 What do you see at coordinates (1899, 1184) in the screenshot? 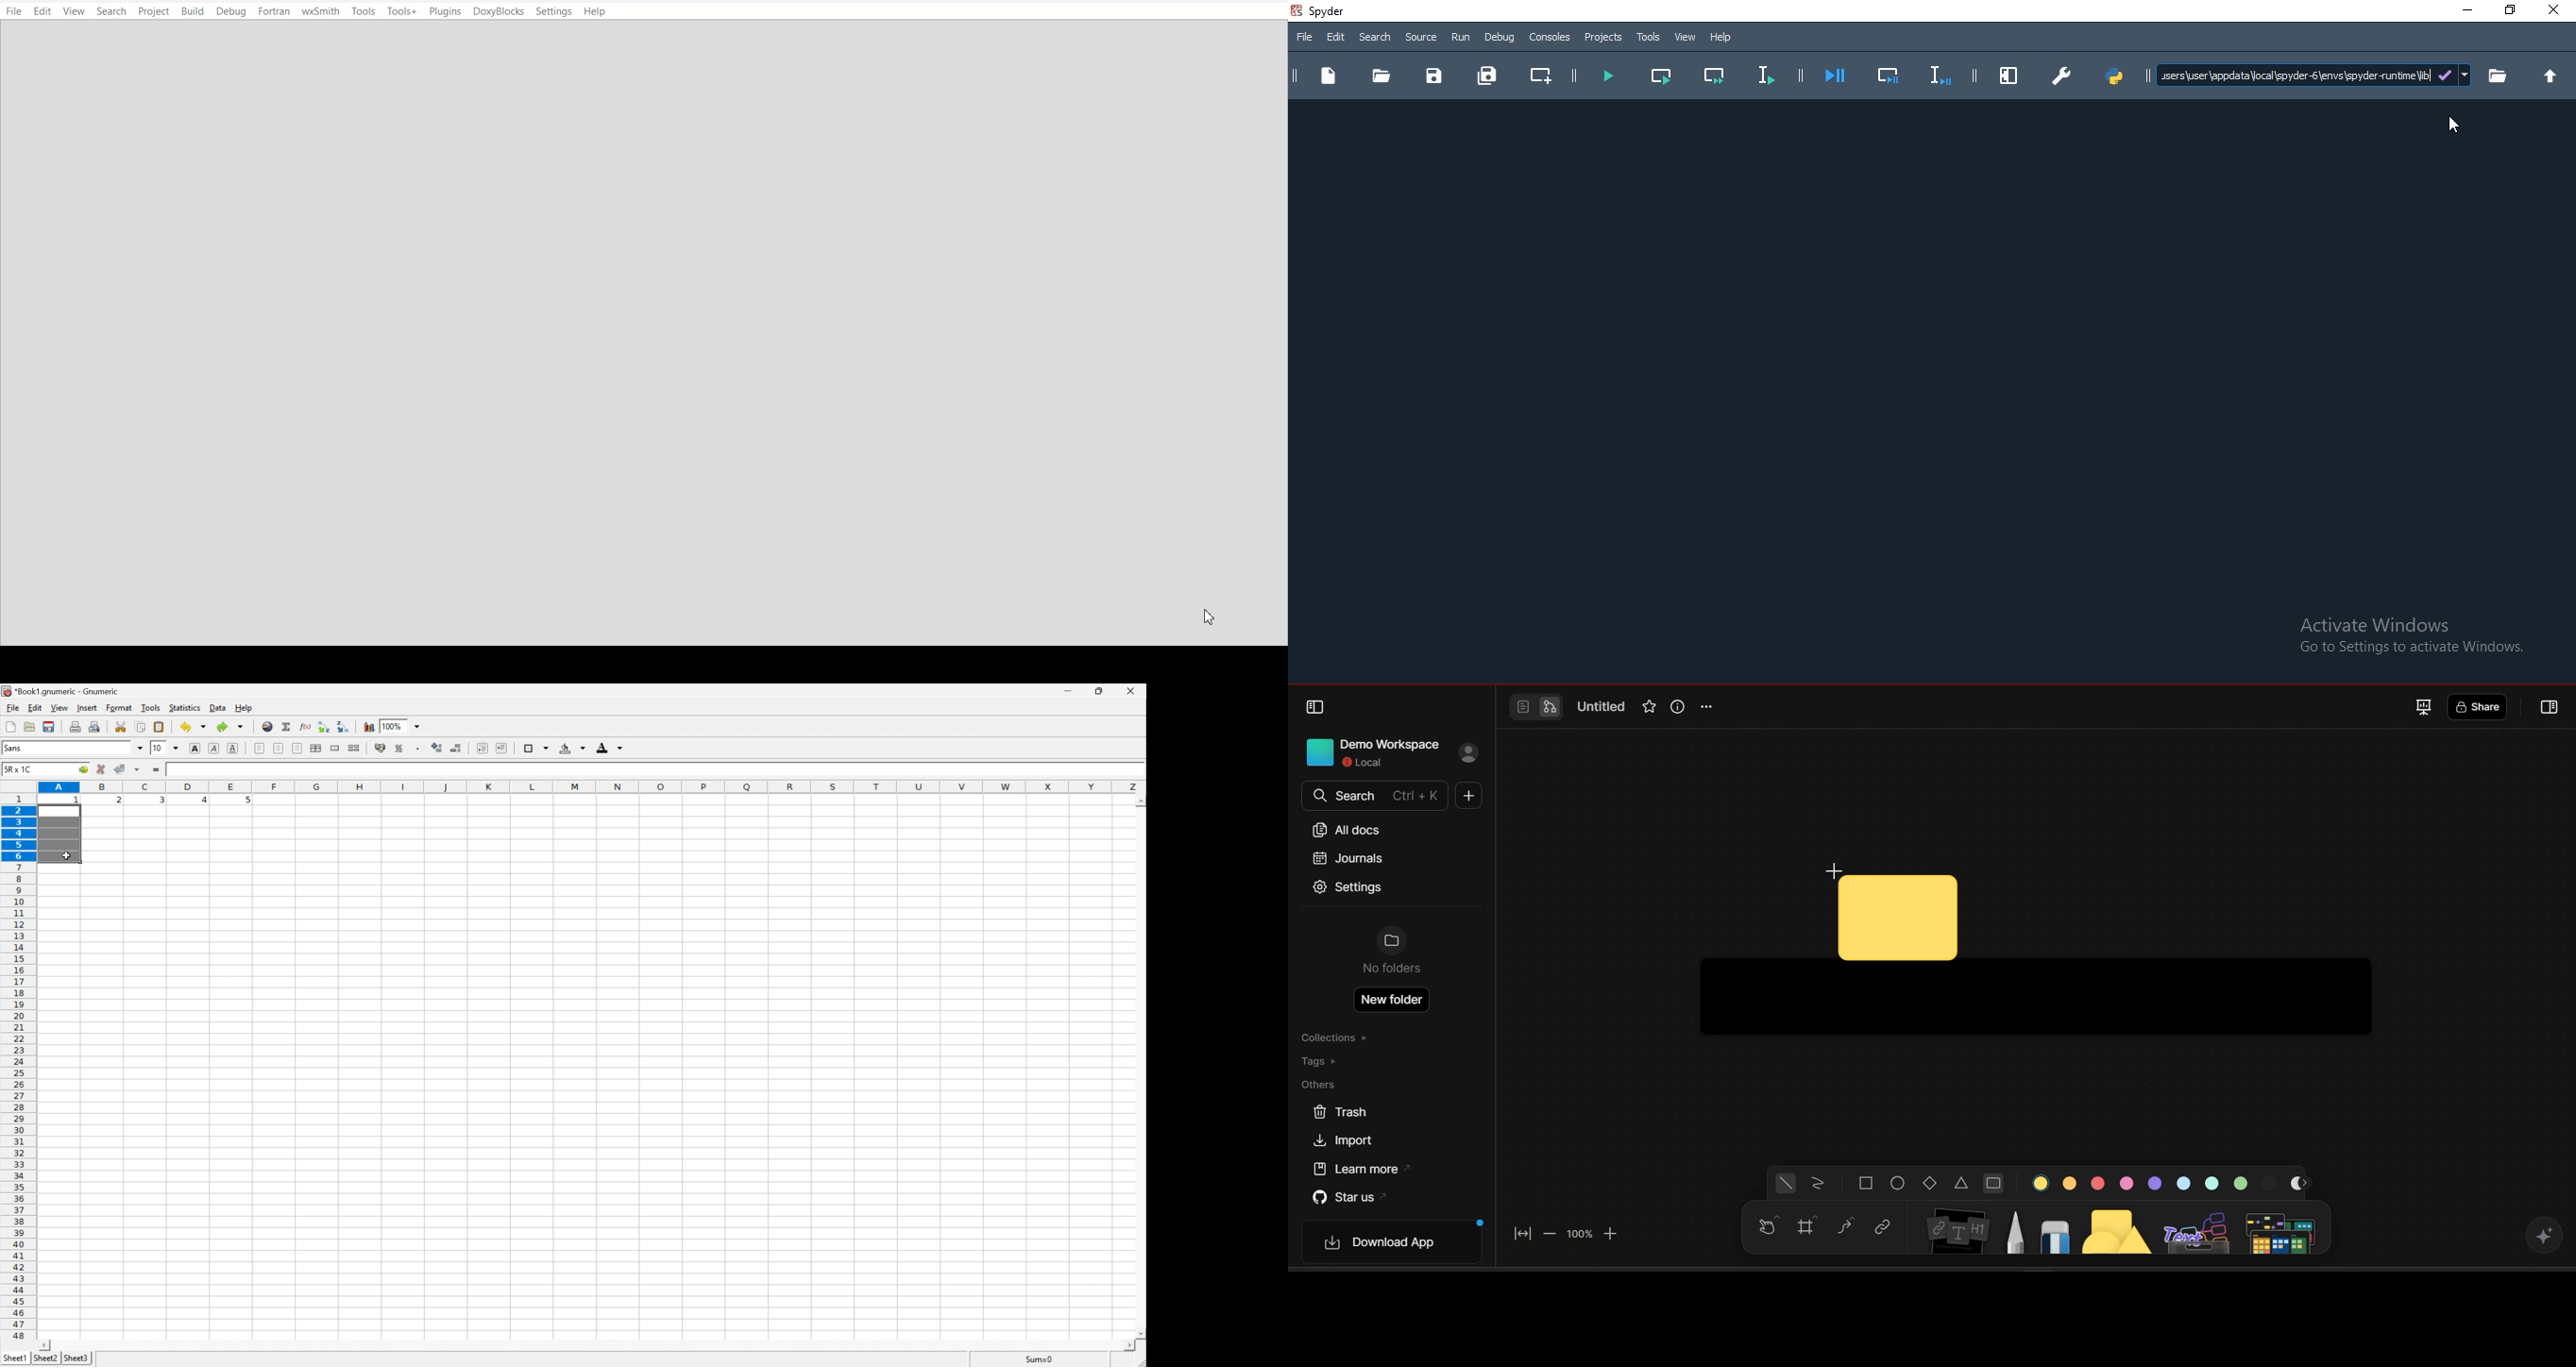
I see `ellipse` at bounding box center [1899, 1184].